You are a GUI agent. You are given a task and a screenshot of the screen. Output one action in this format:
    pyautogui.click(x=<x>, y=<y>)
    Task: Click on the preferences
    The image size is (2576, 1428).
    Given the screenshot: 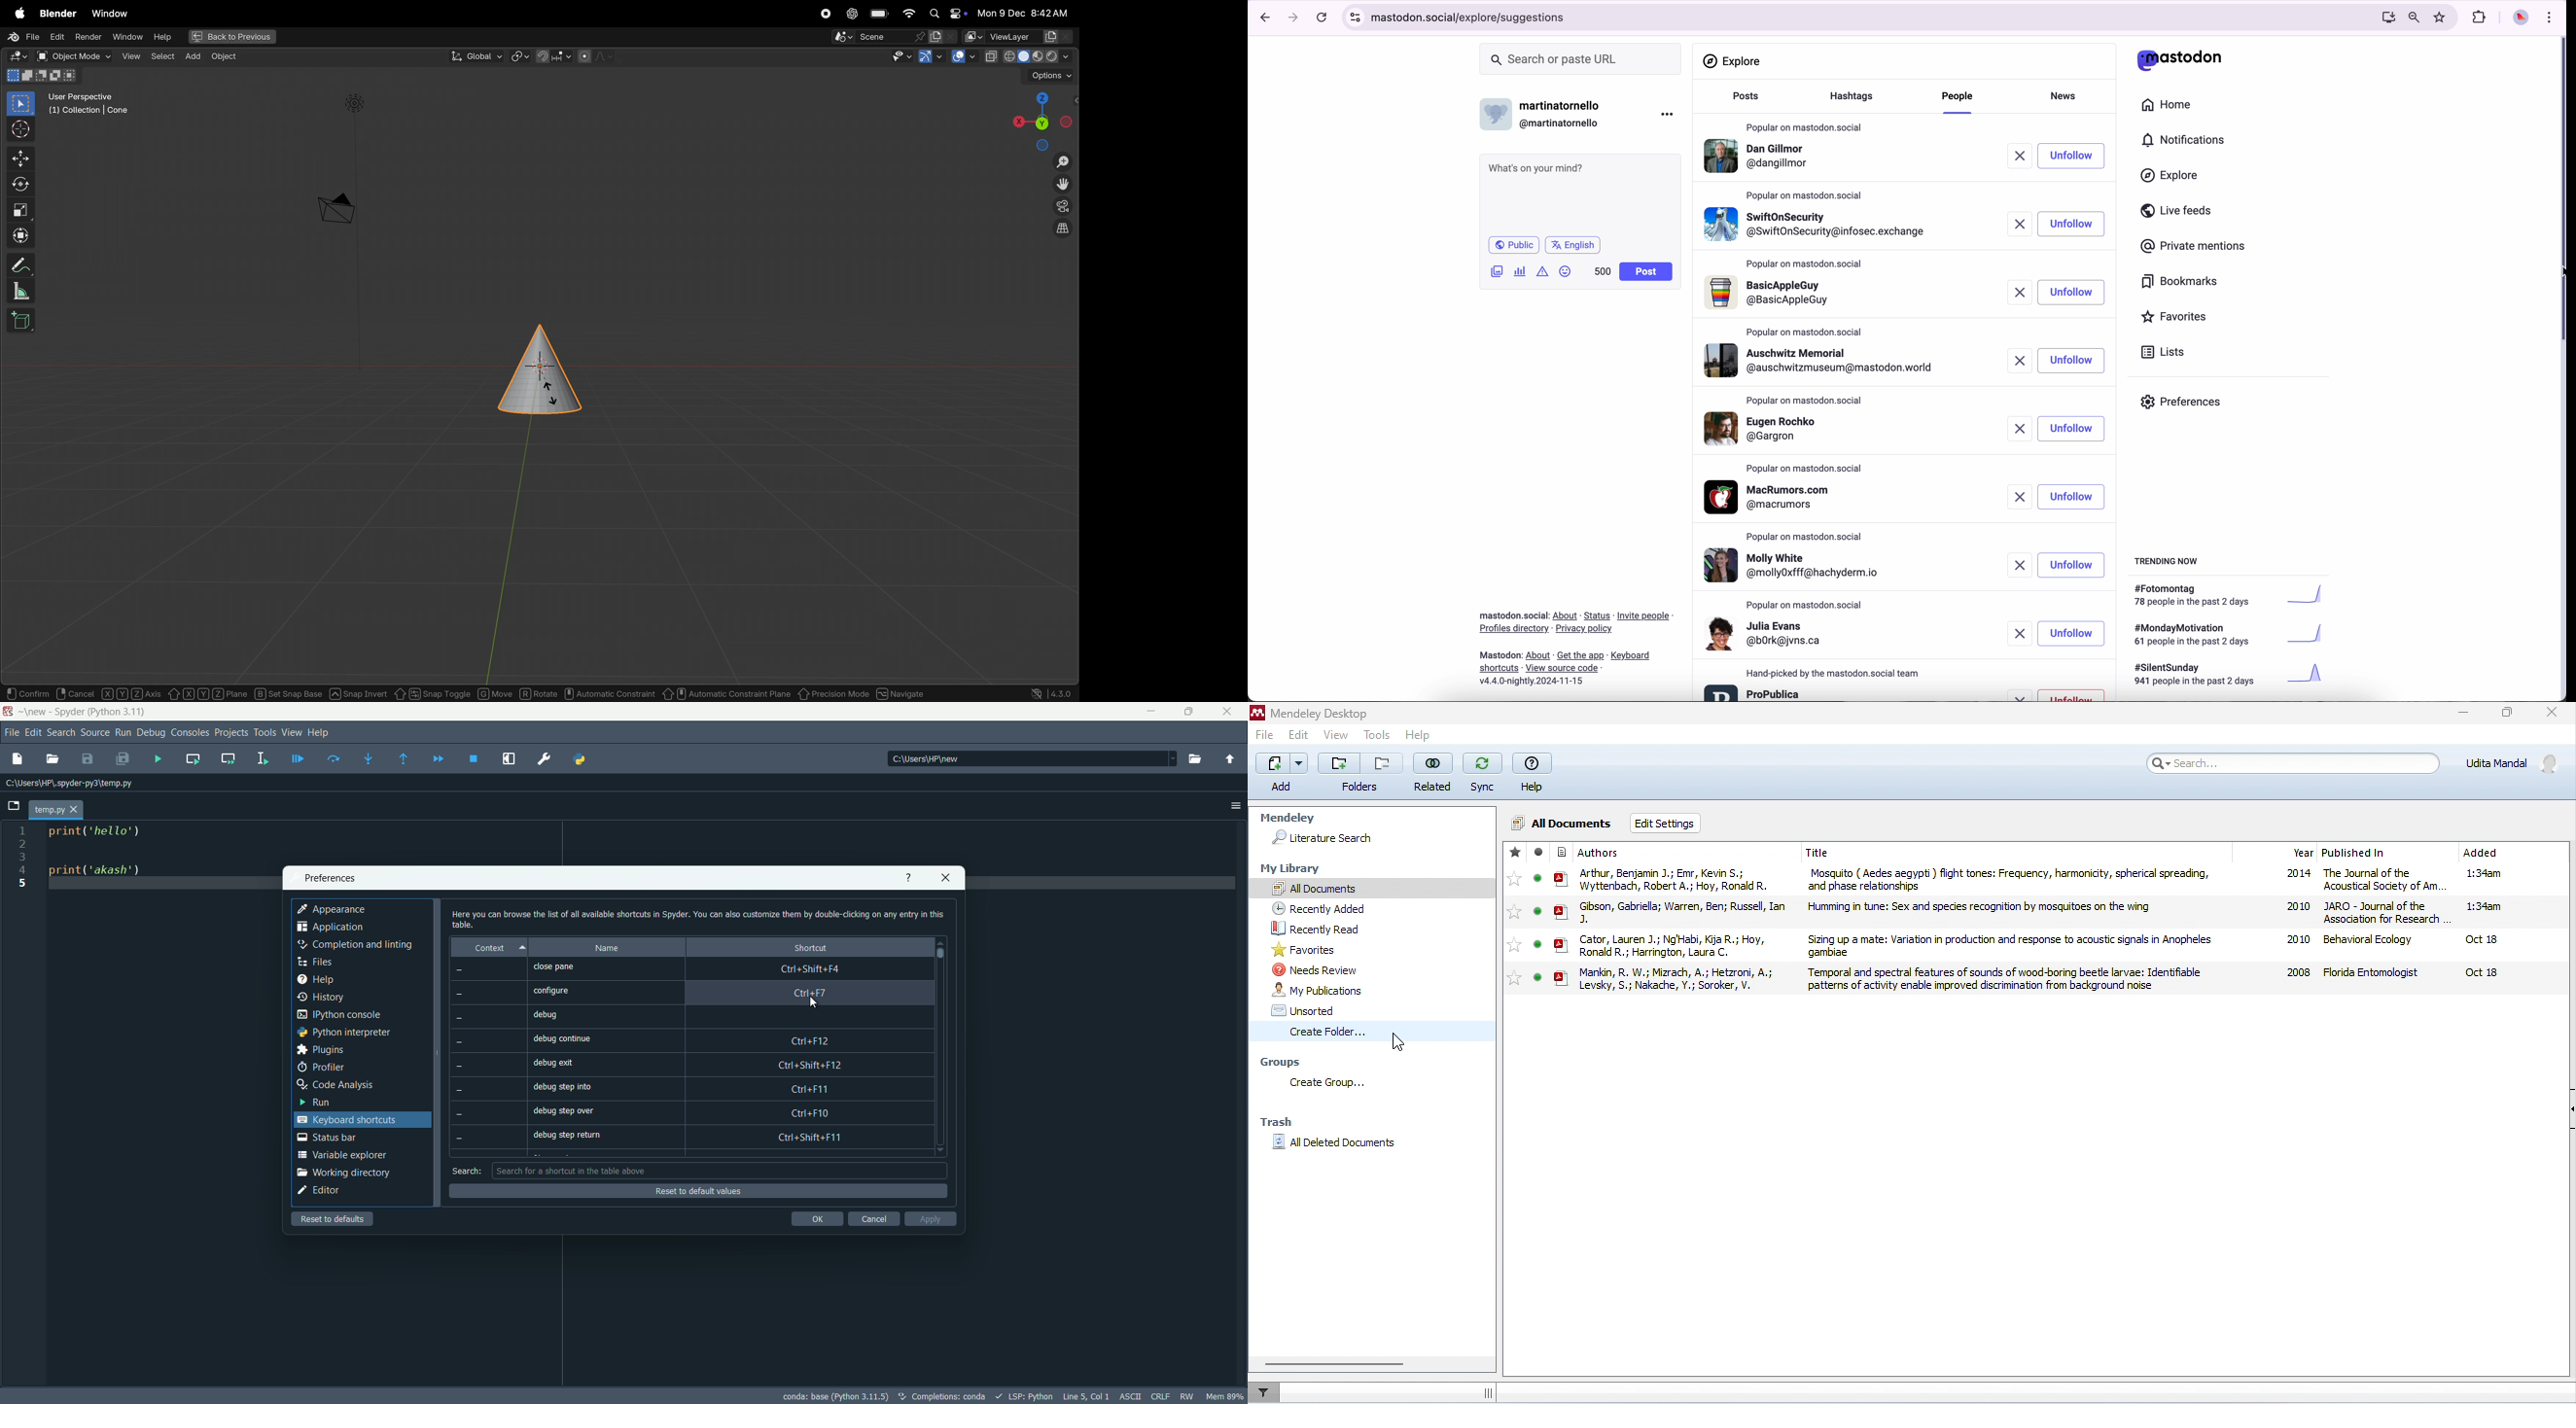 What is the action you would take?
    pyautogui.click(x=545, y=759)
    